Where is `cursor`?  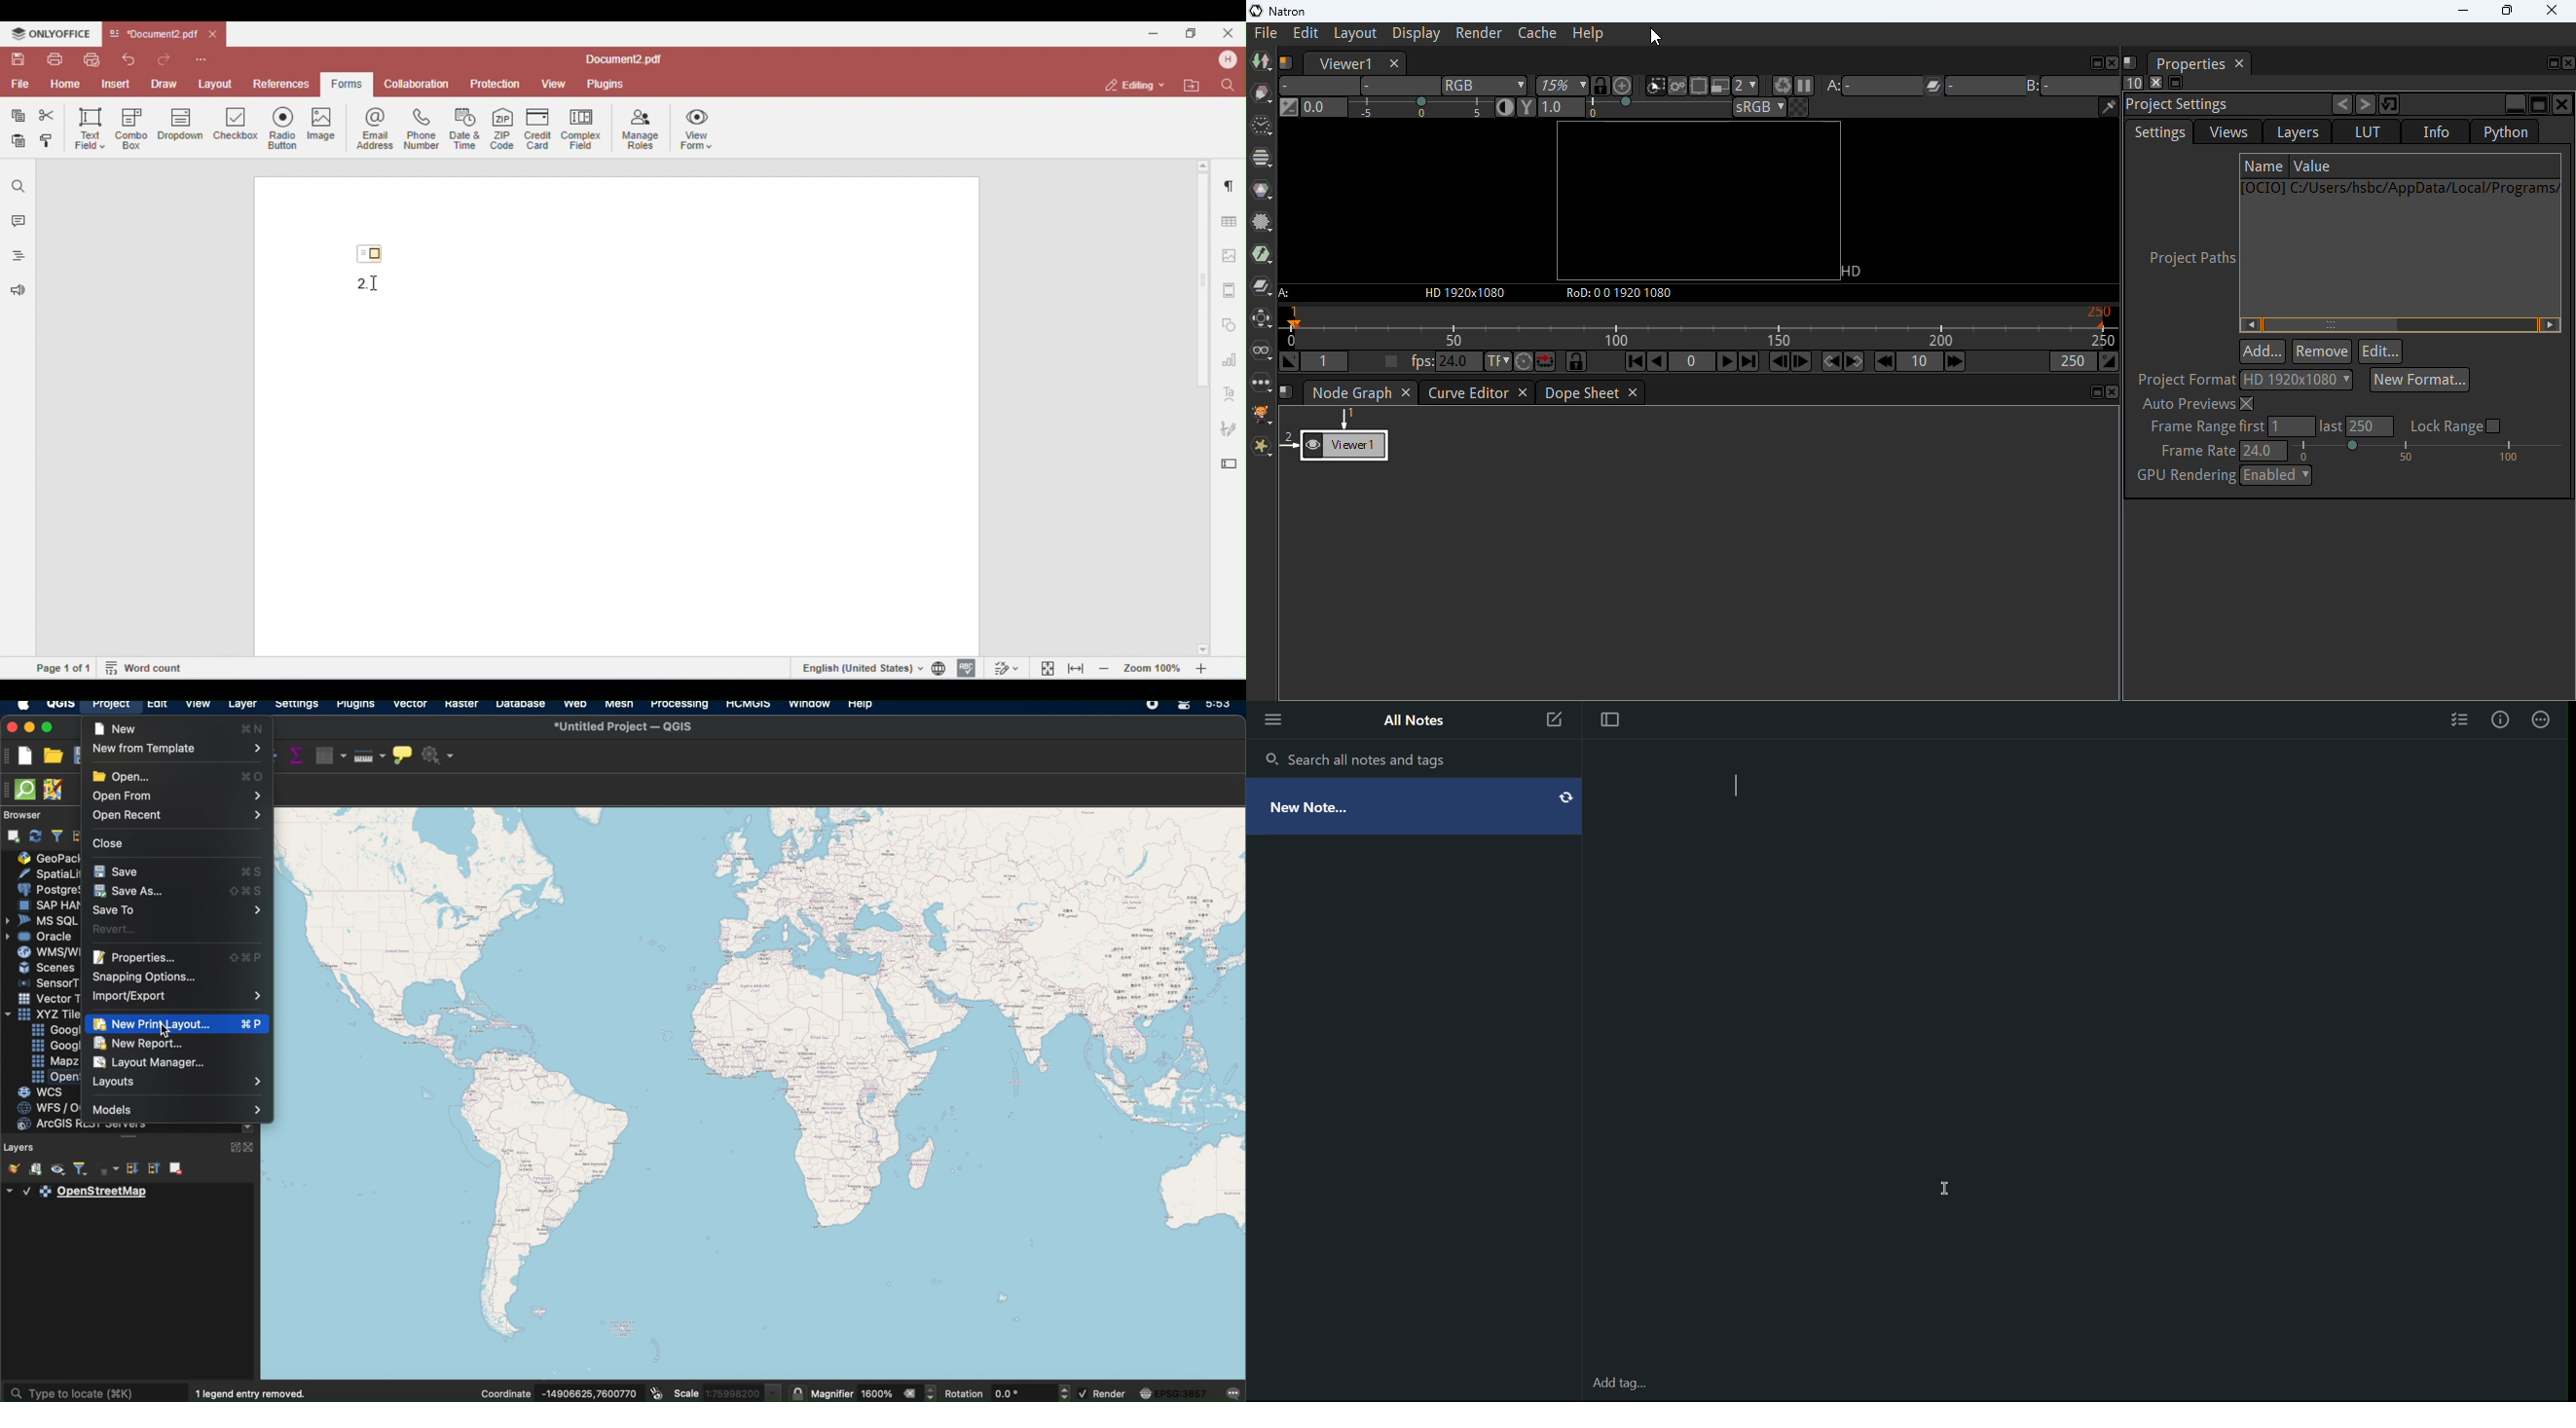
cursor is located at coordinates (168, 1030).